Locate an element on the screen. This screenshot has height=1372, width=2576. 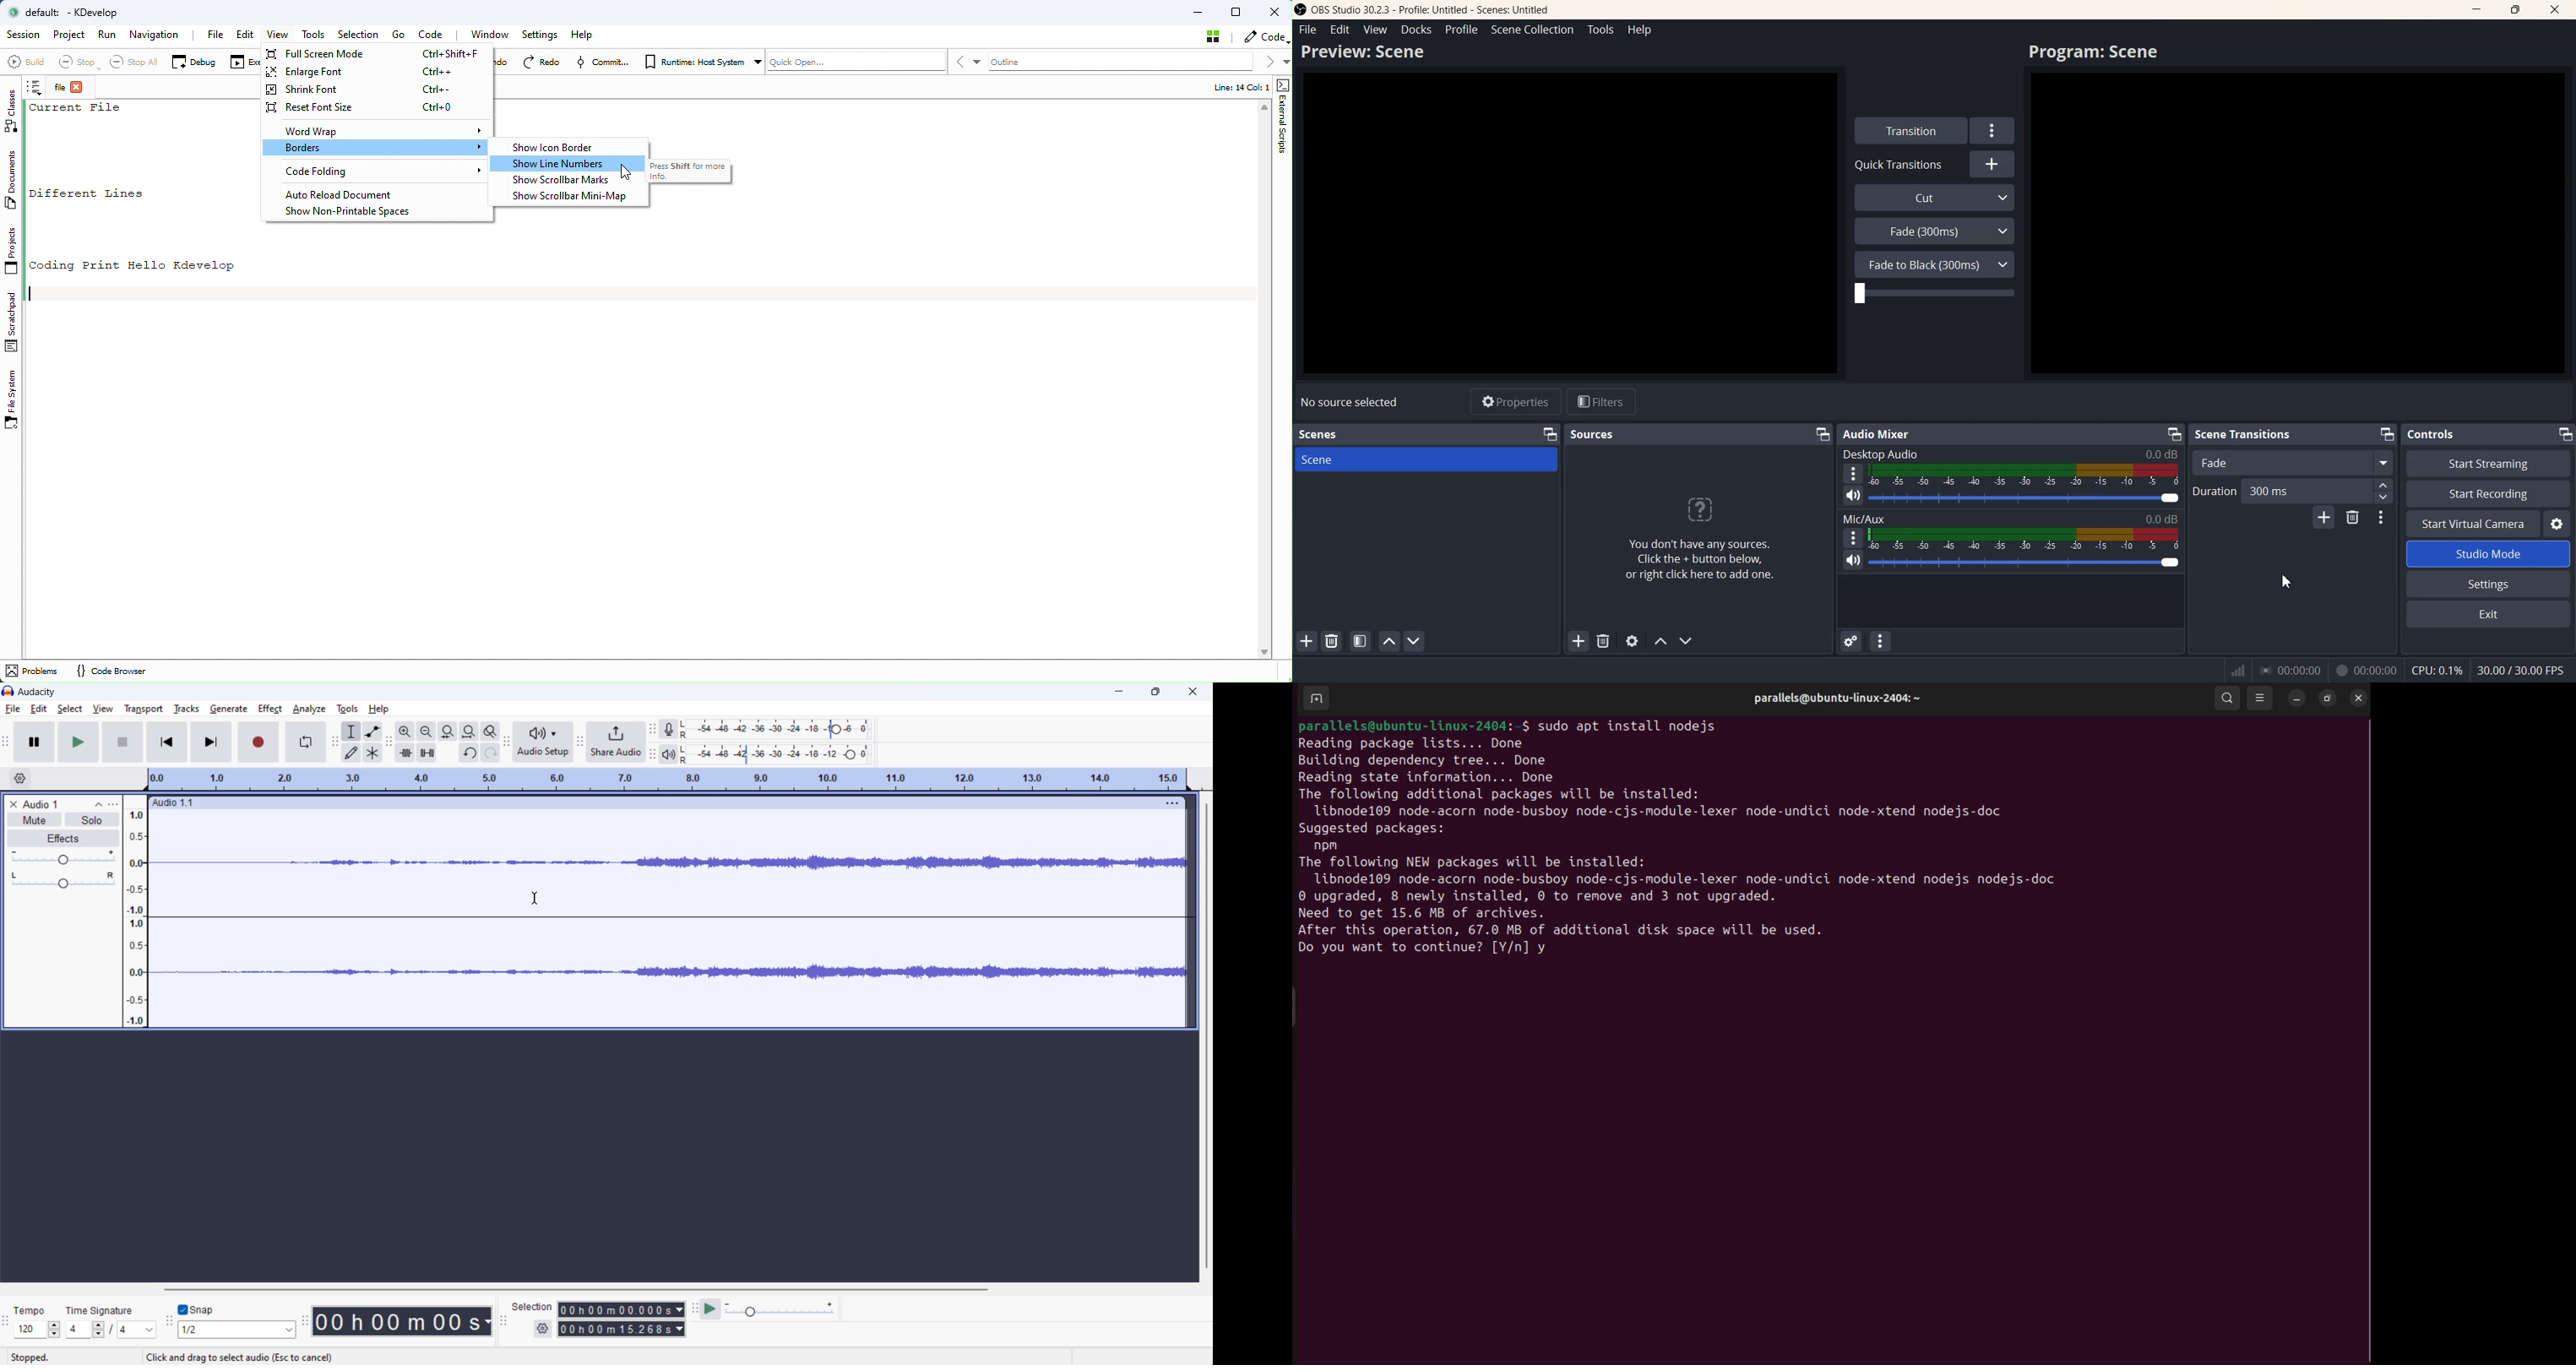
Follow source up is located at coordinates (1660, 641).